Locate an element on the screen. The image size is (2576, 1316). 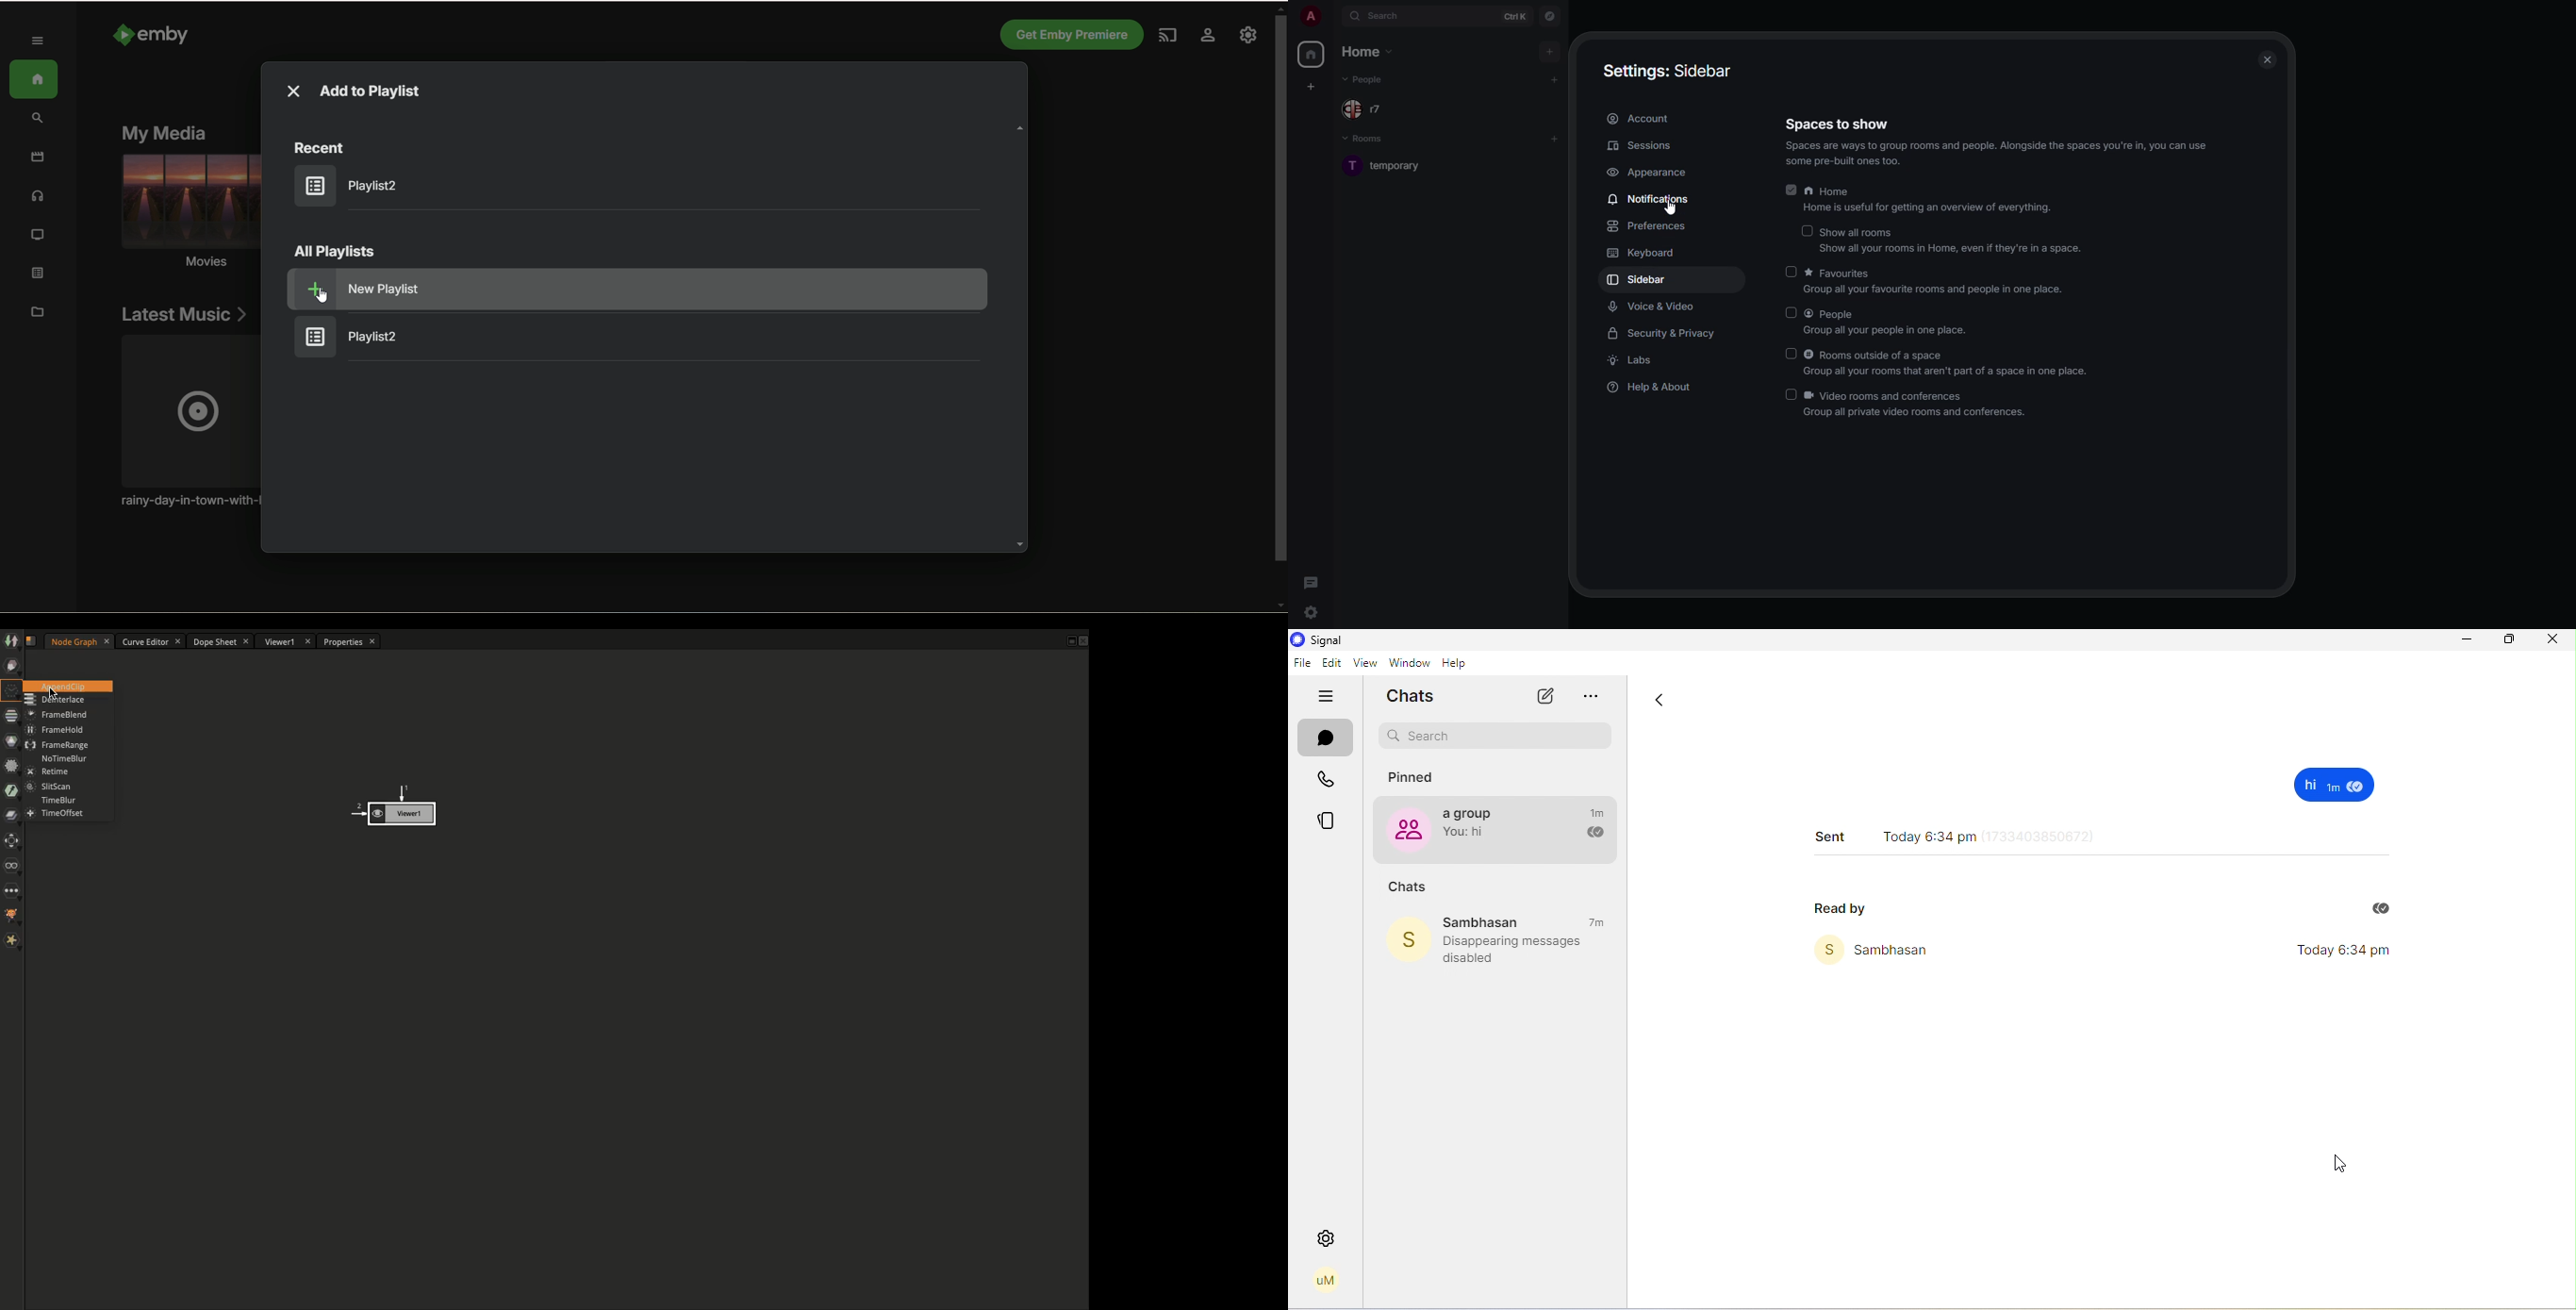
1m is located at coordinates (1599, 812).